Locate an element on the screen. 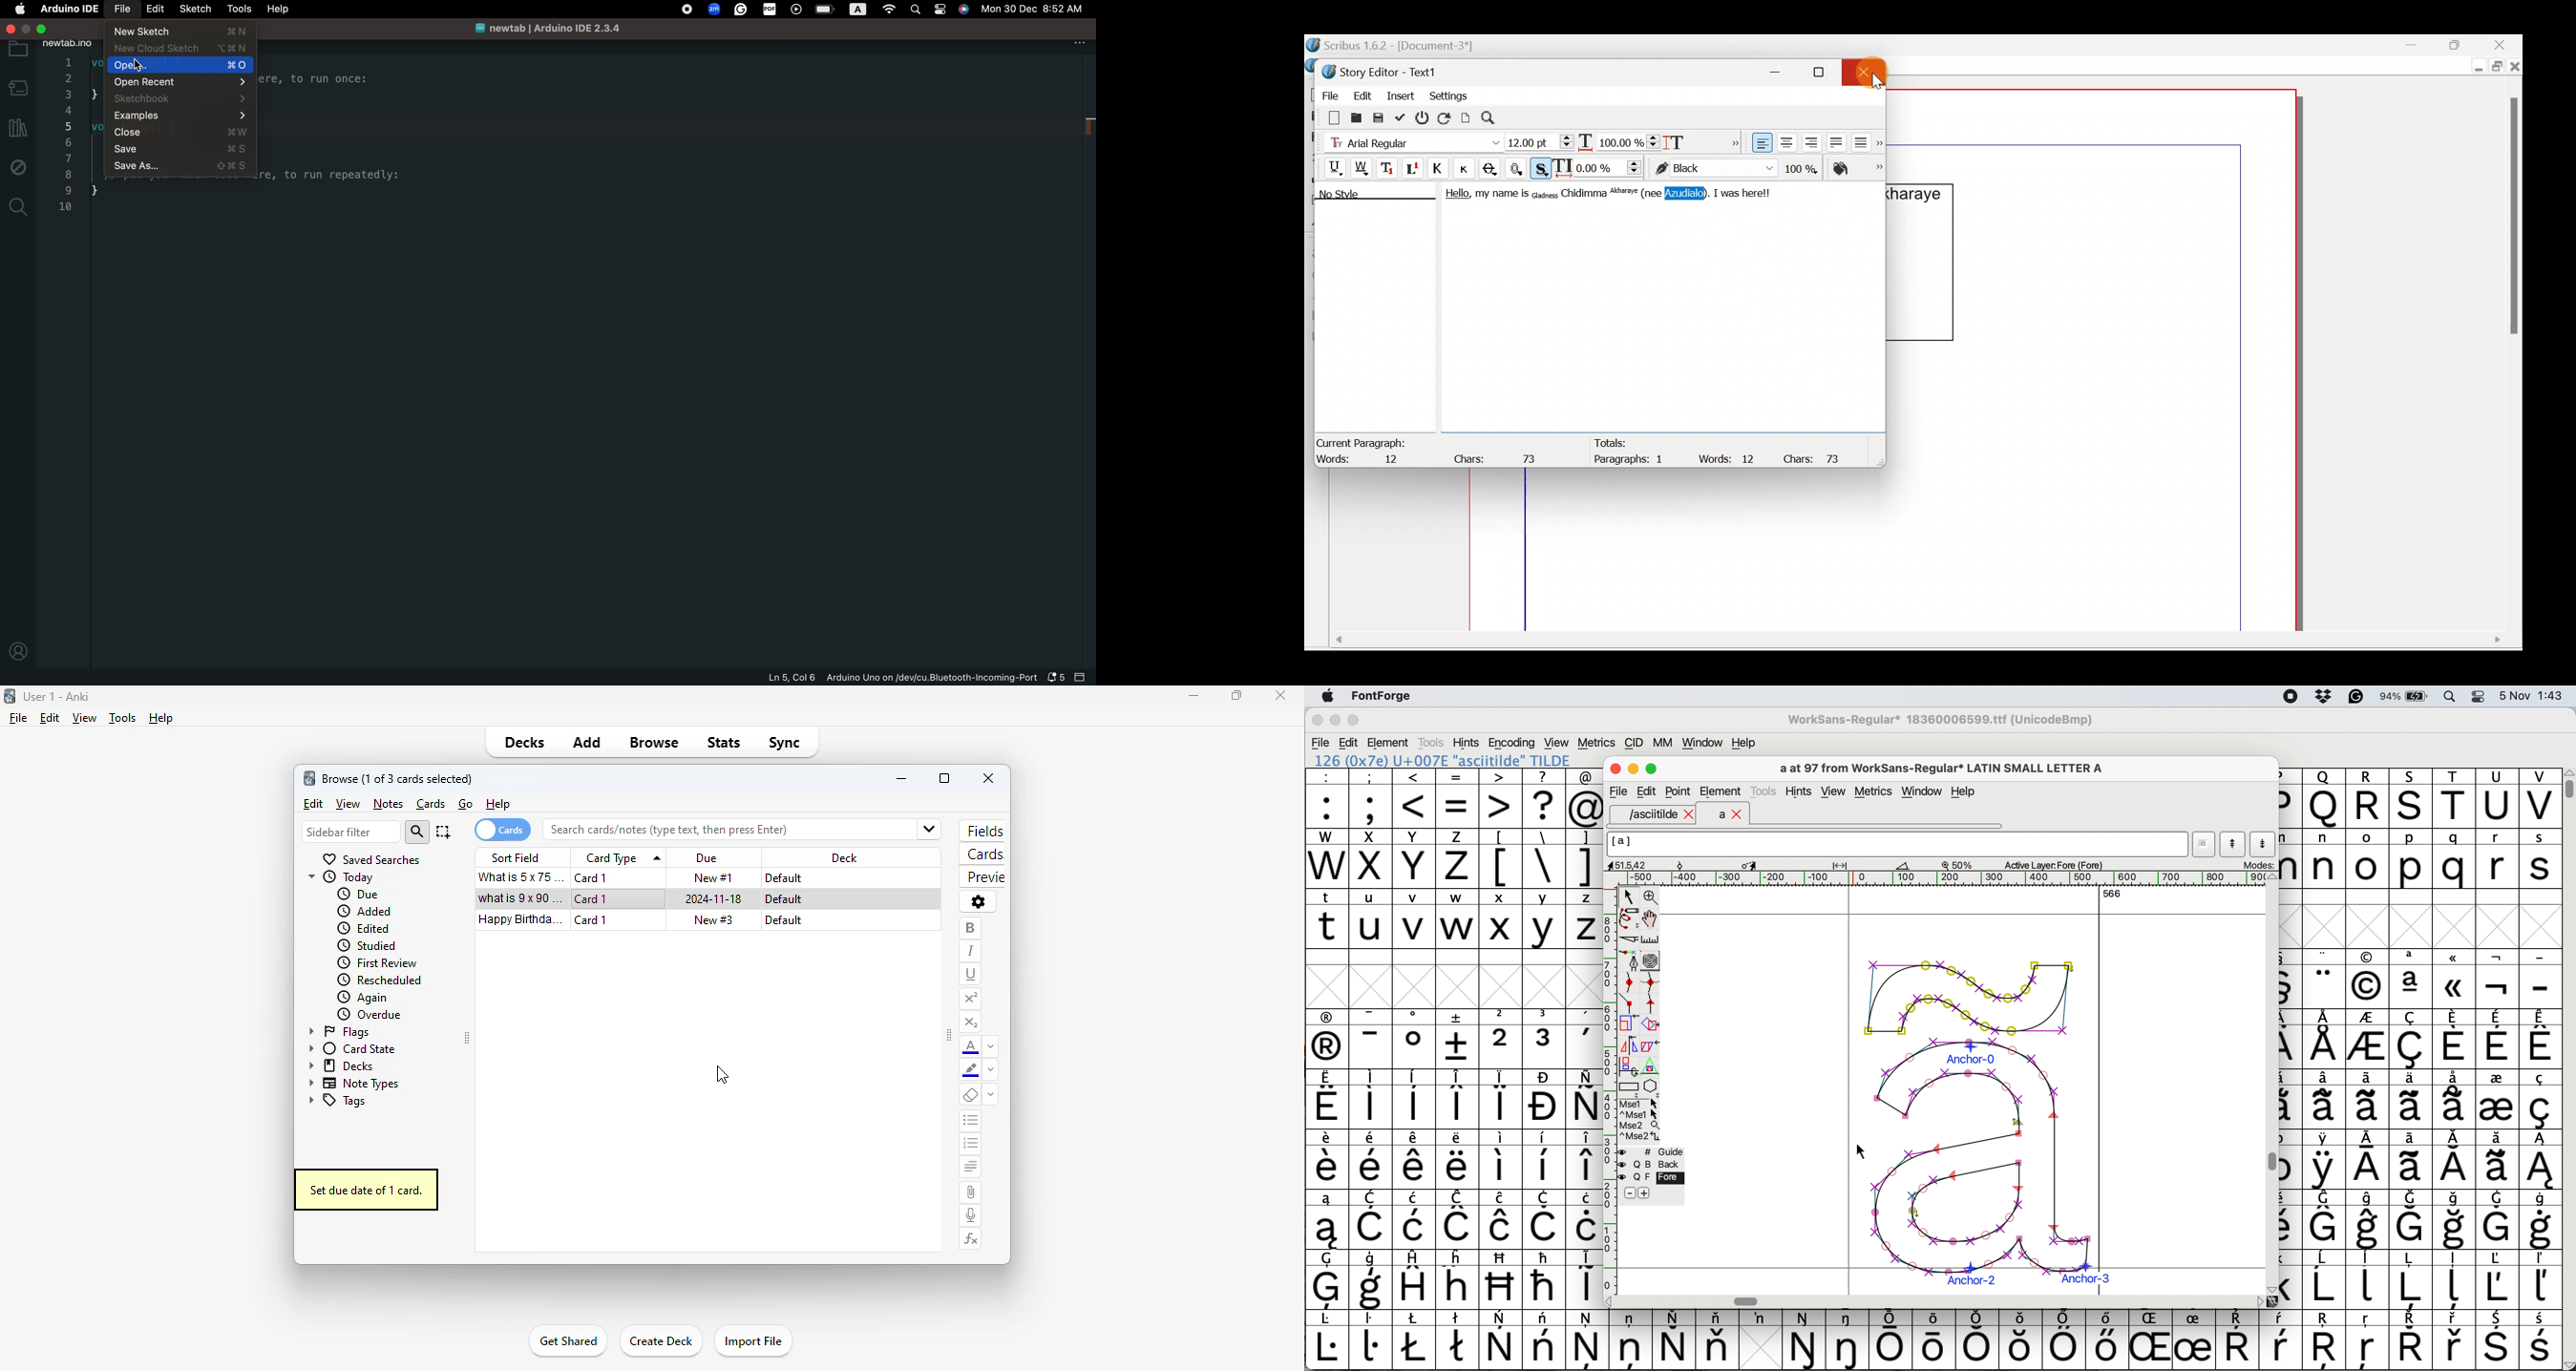 This screenshot has width=2576, height=1372. Chars: 73 is located at coordinates (1498, 455).